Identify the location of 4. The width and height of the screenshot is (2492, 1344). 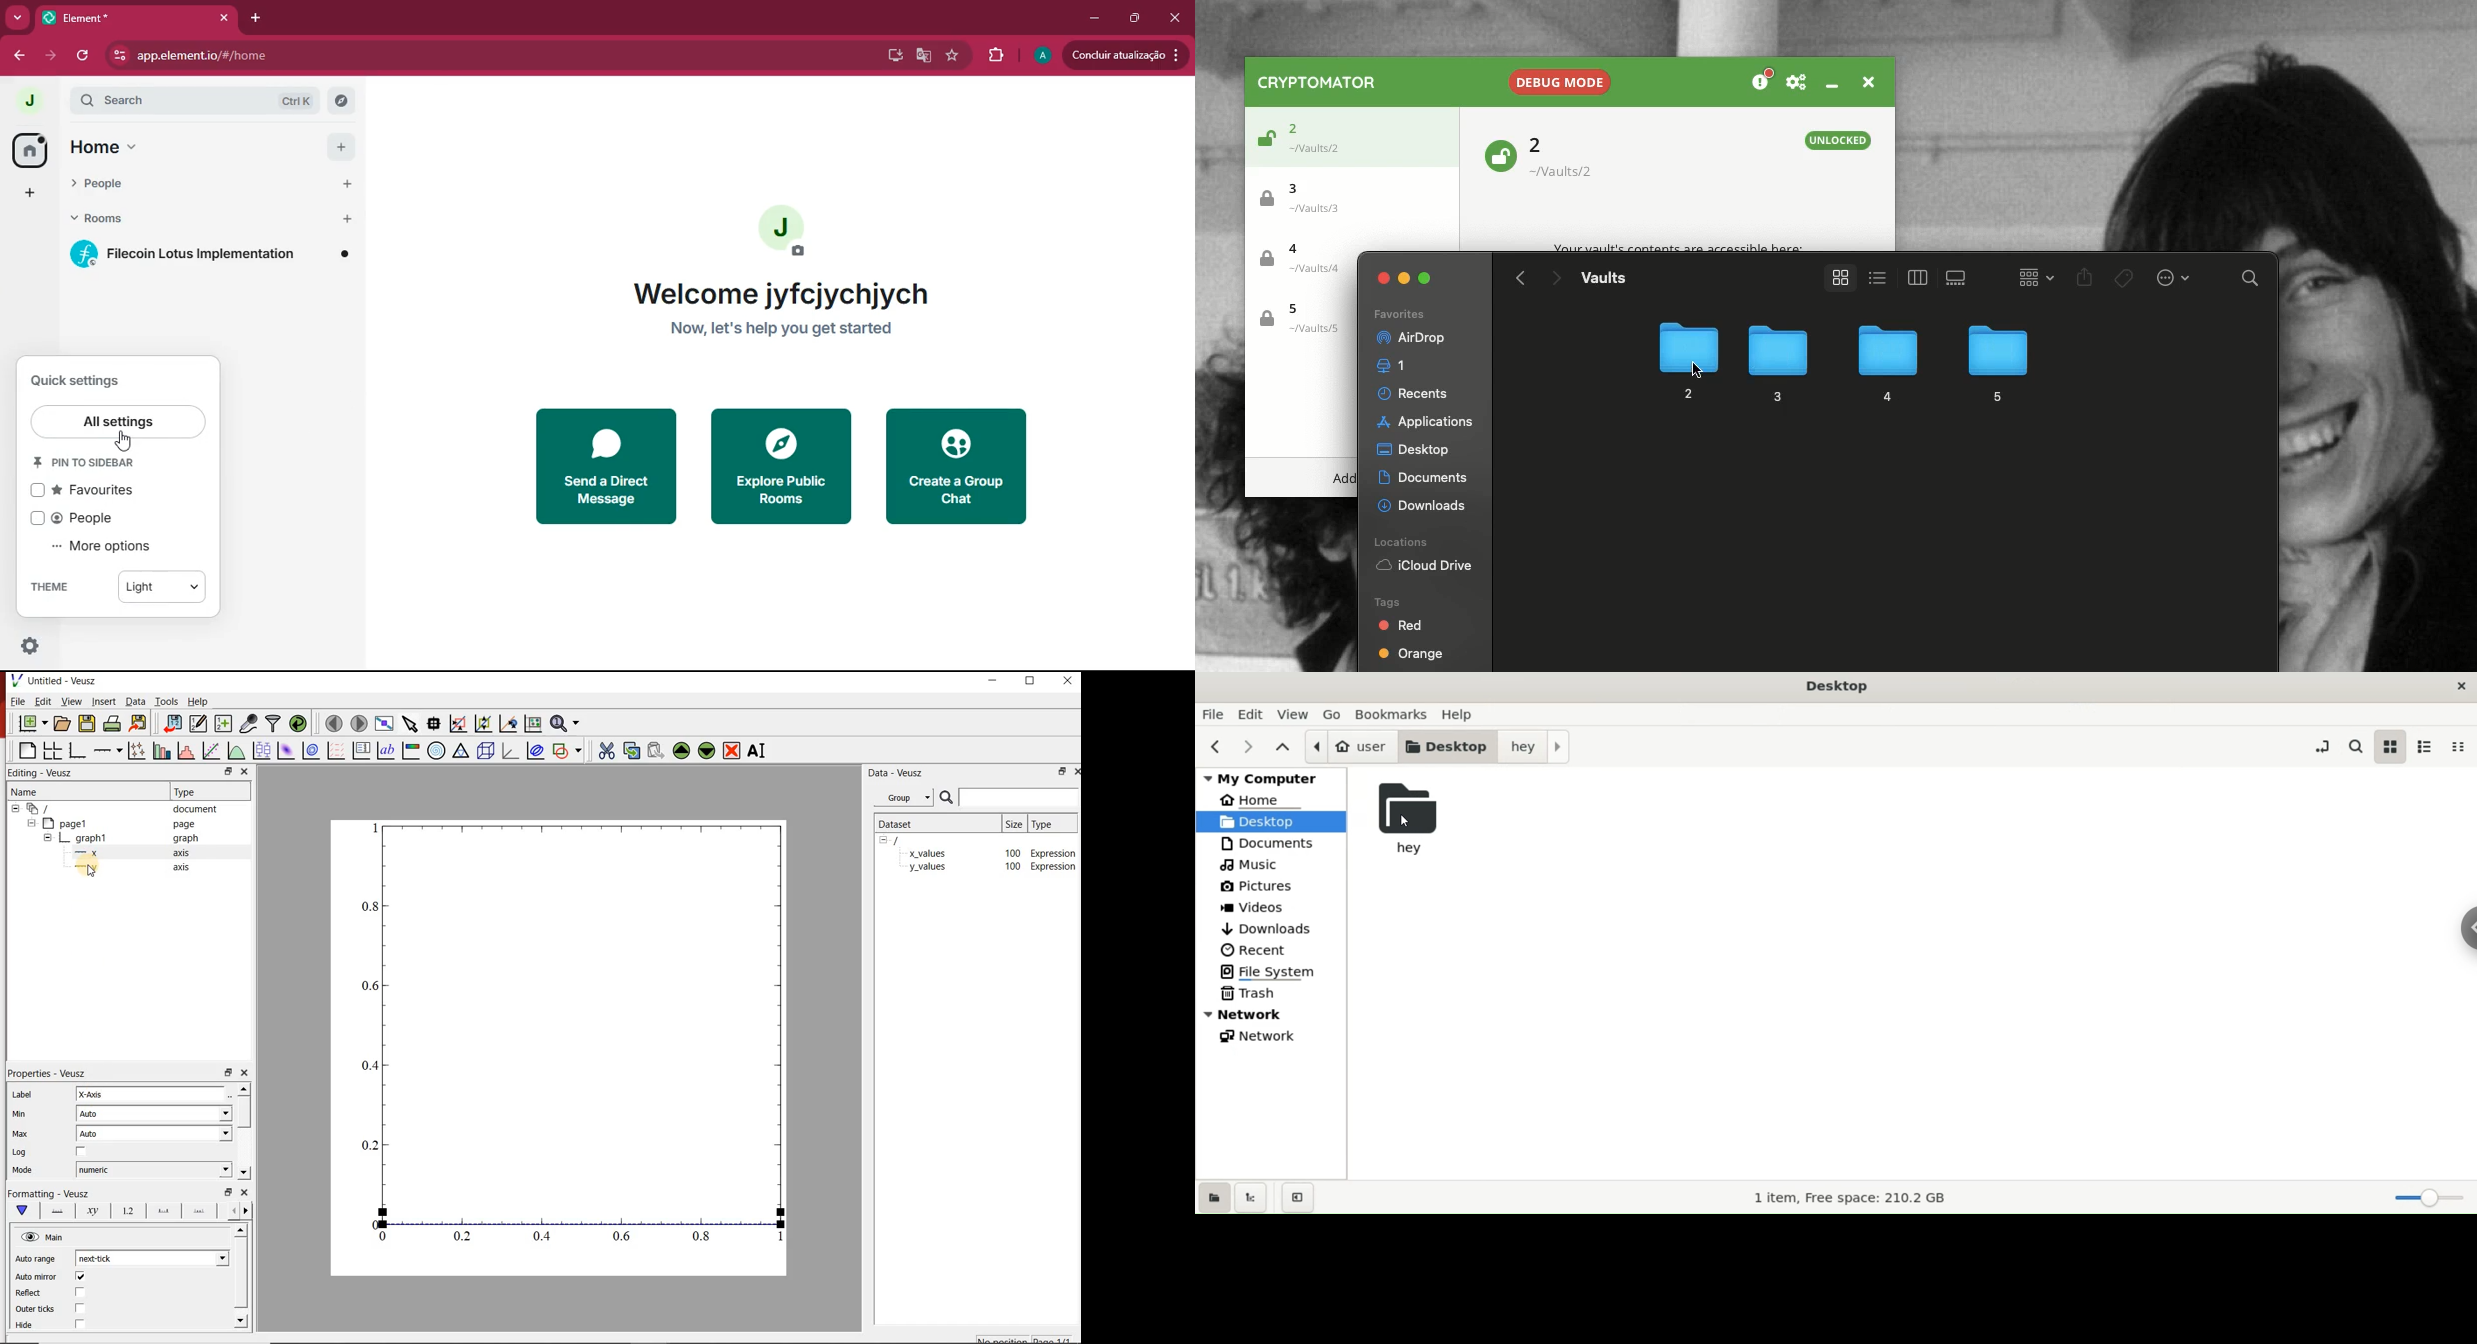
(1885, 365).